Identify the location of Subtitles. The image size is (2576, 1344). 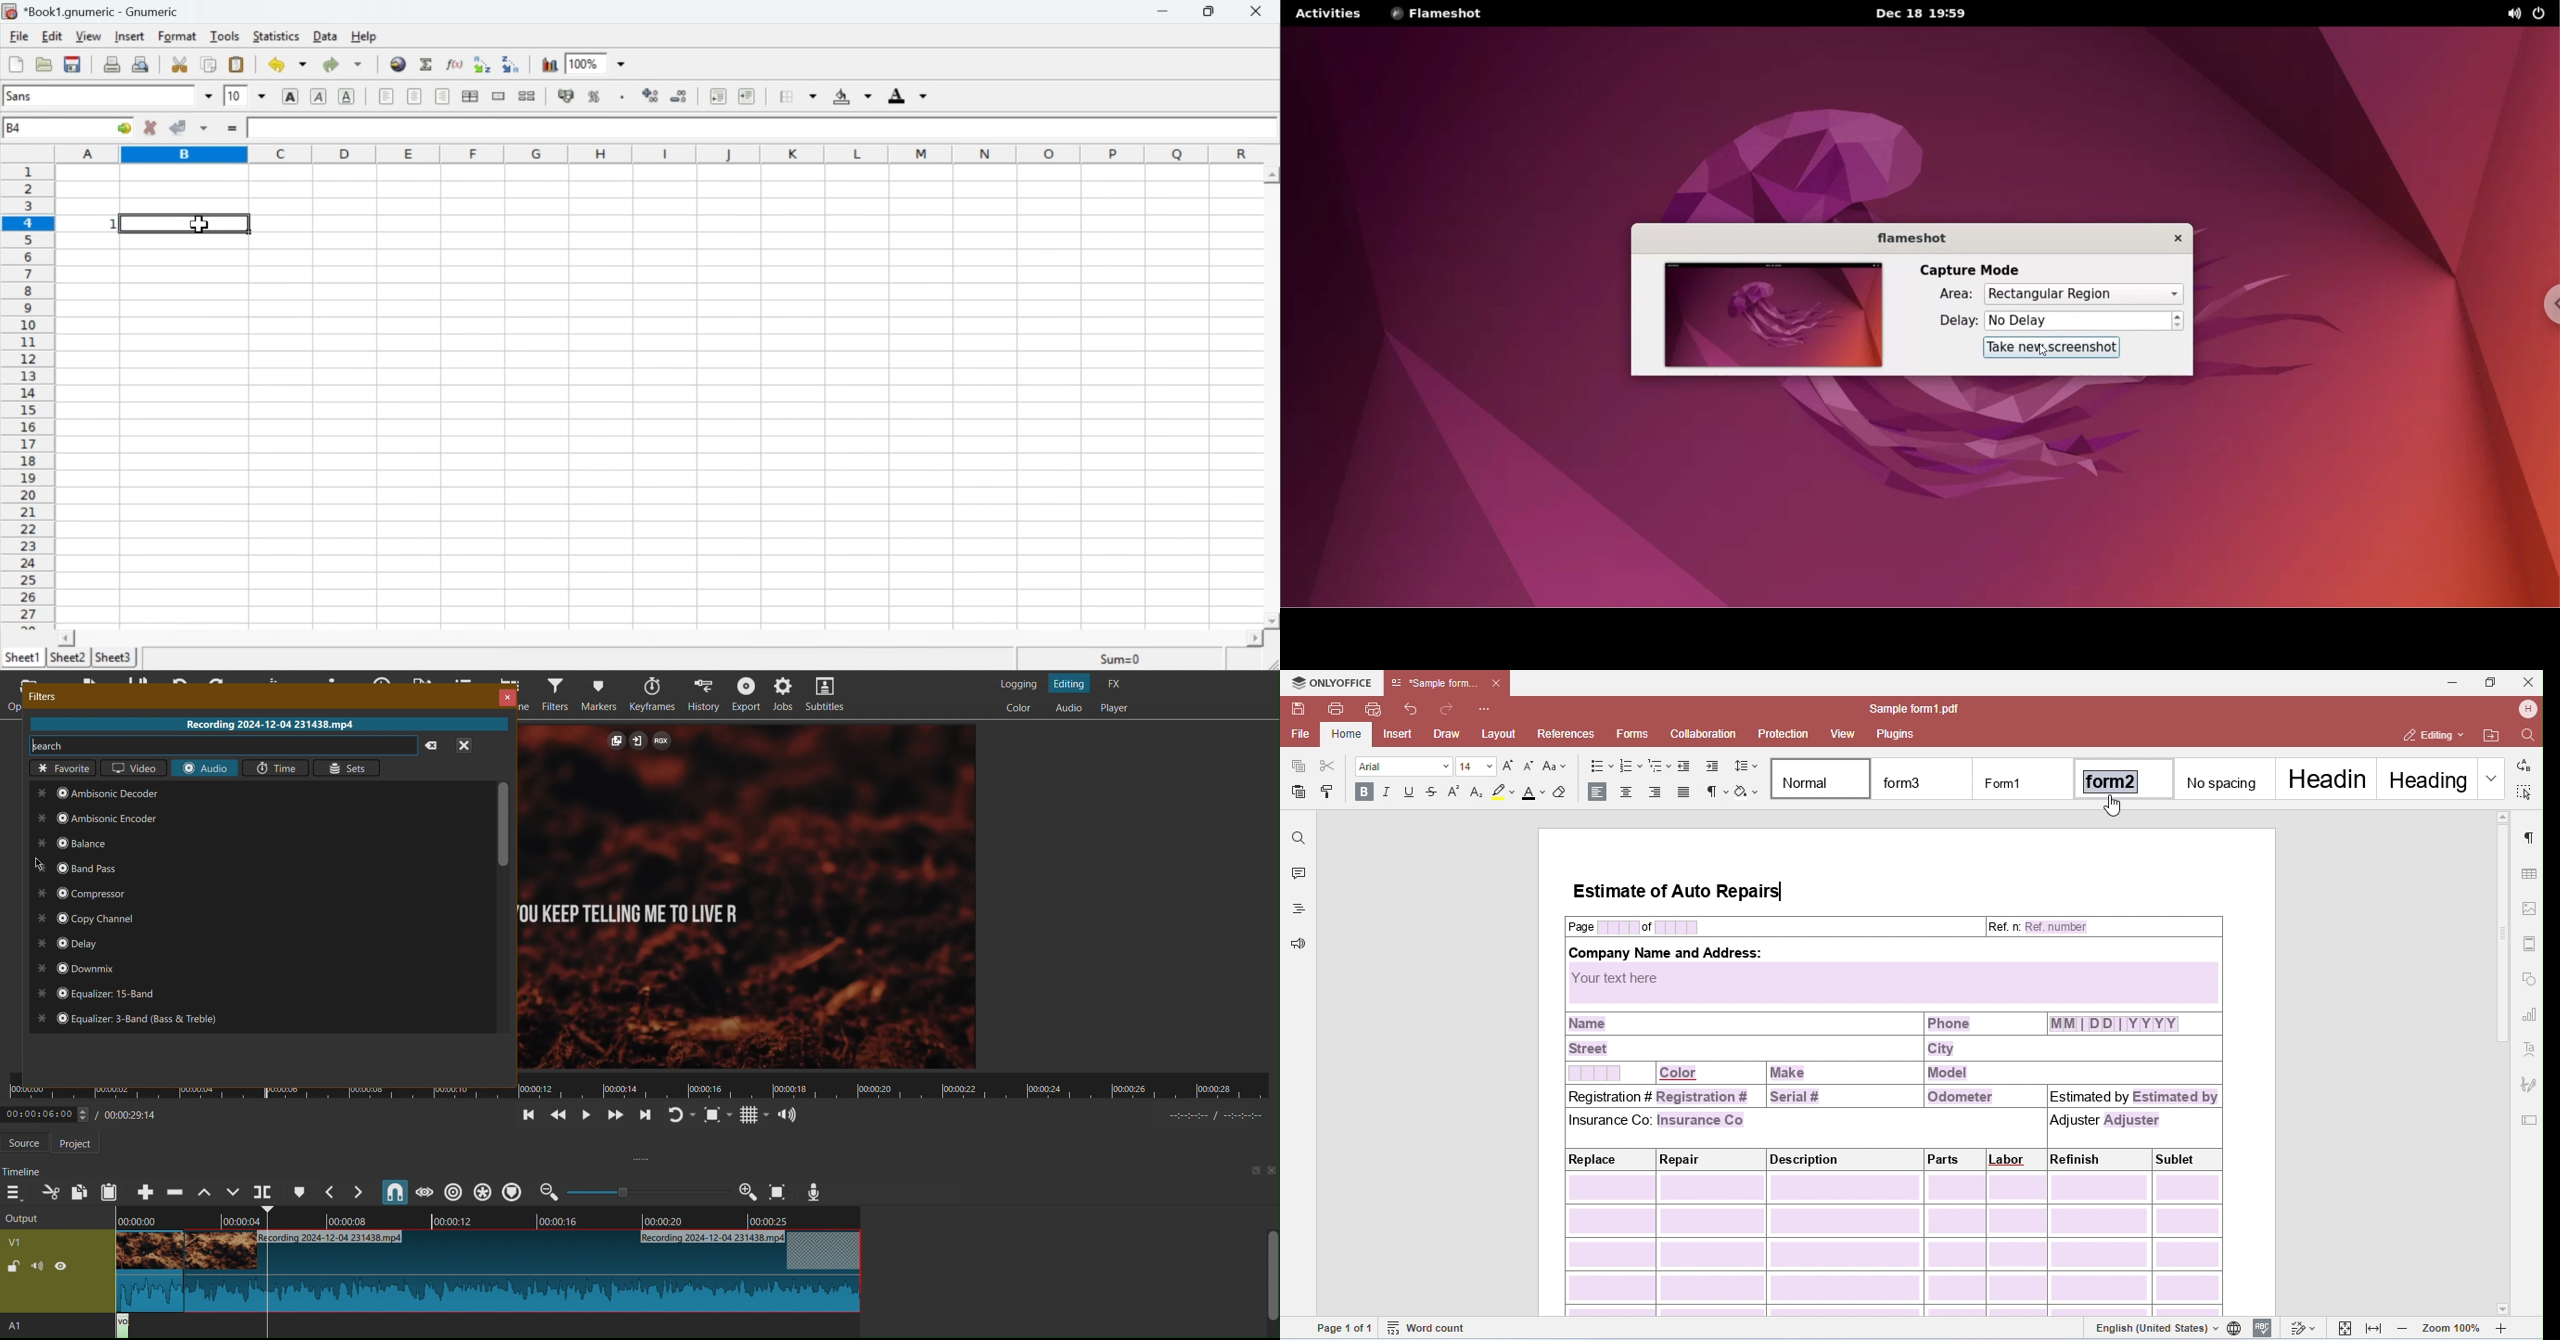
(831, 695).